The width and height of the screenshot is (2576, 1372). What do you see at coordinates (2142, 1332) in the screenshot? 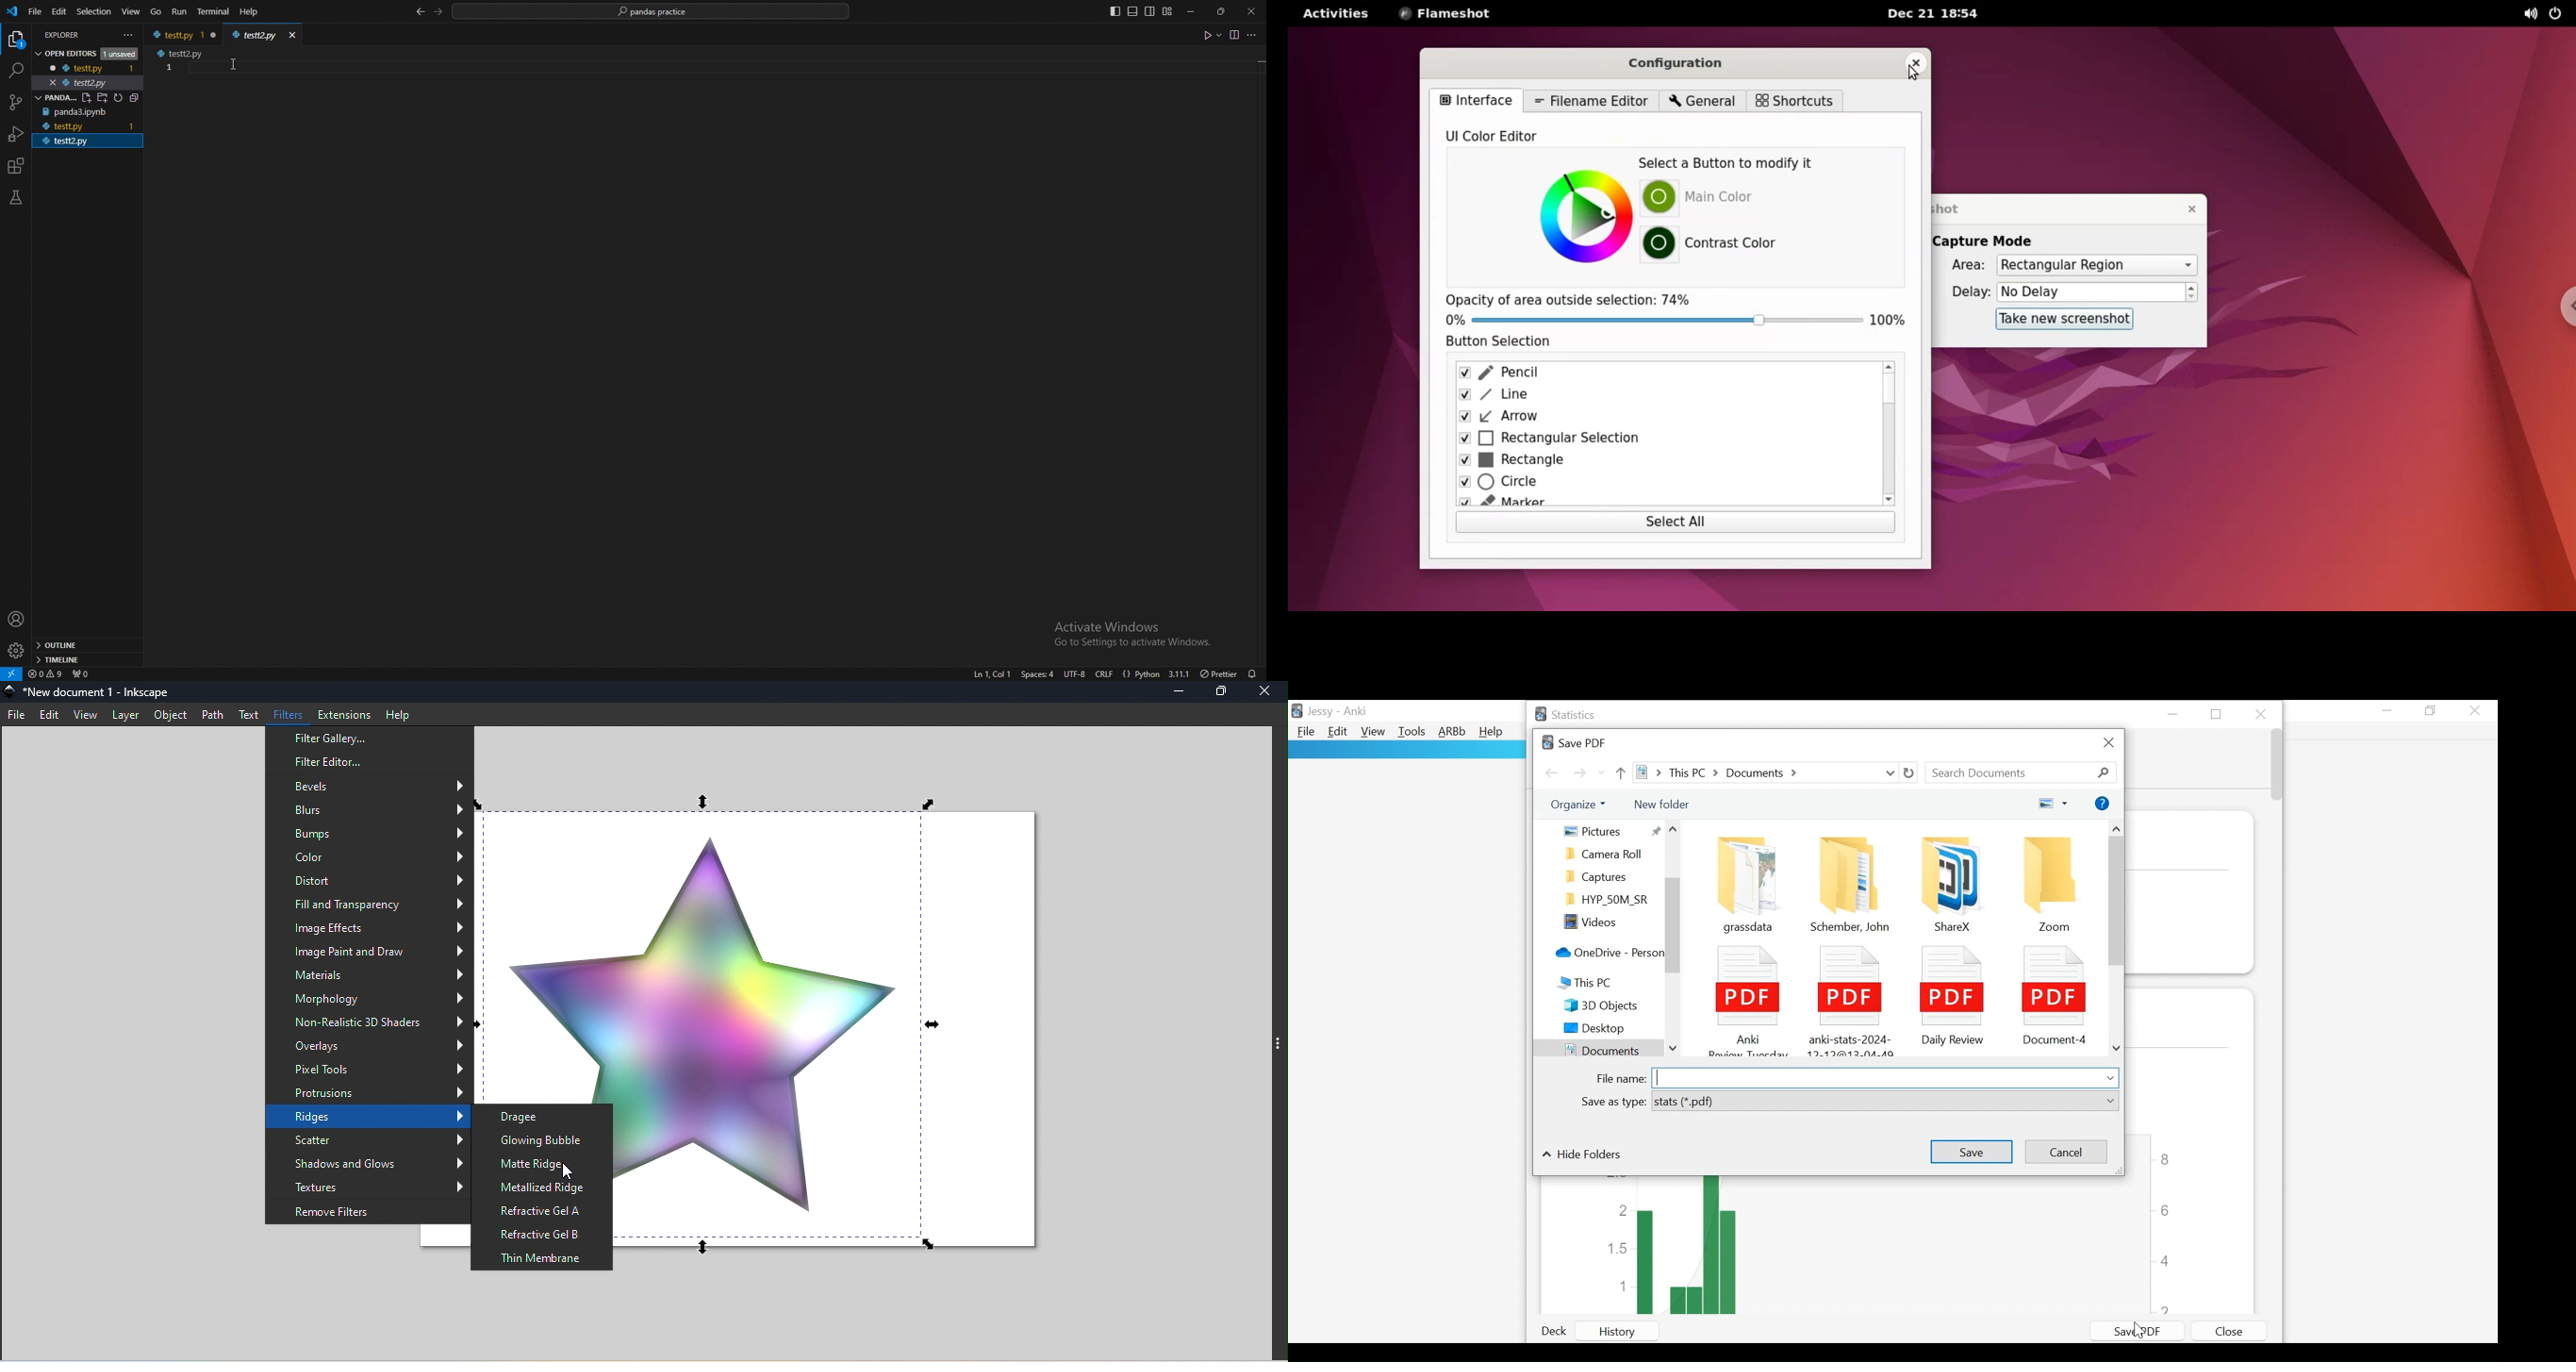
I see `Cursor` at bounding box center [2142, 1332].